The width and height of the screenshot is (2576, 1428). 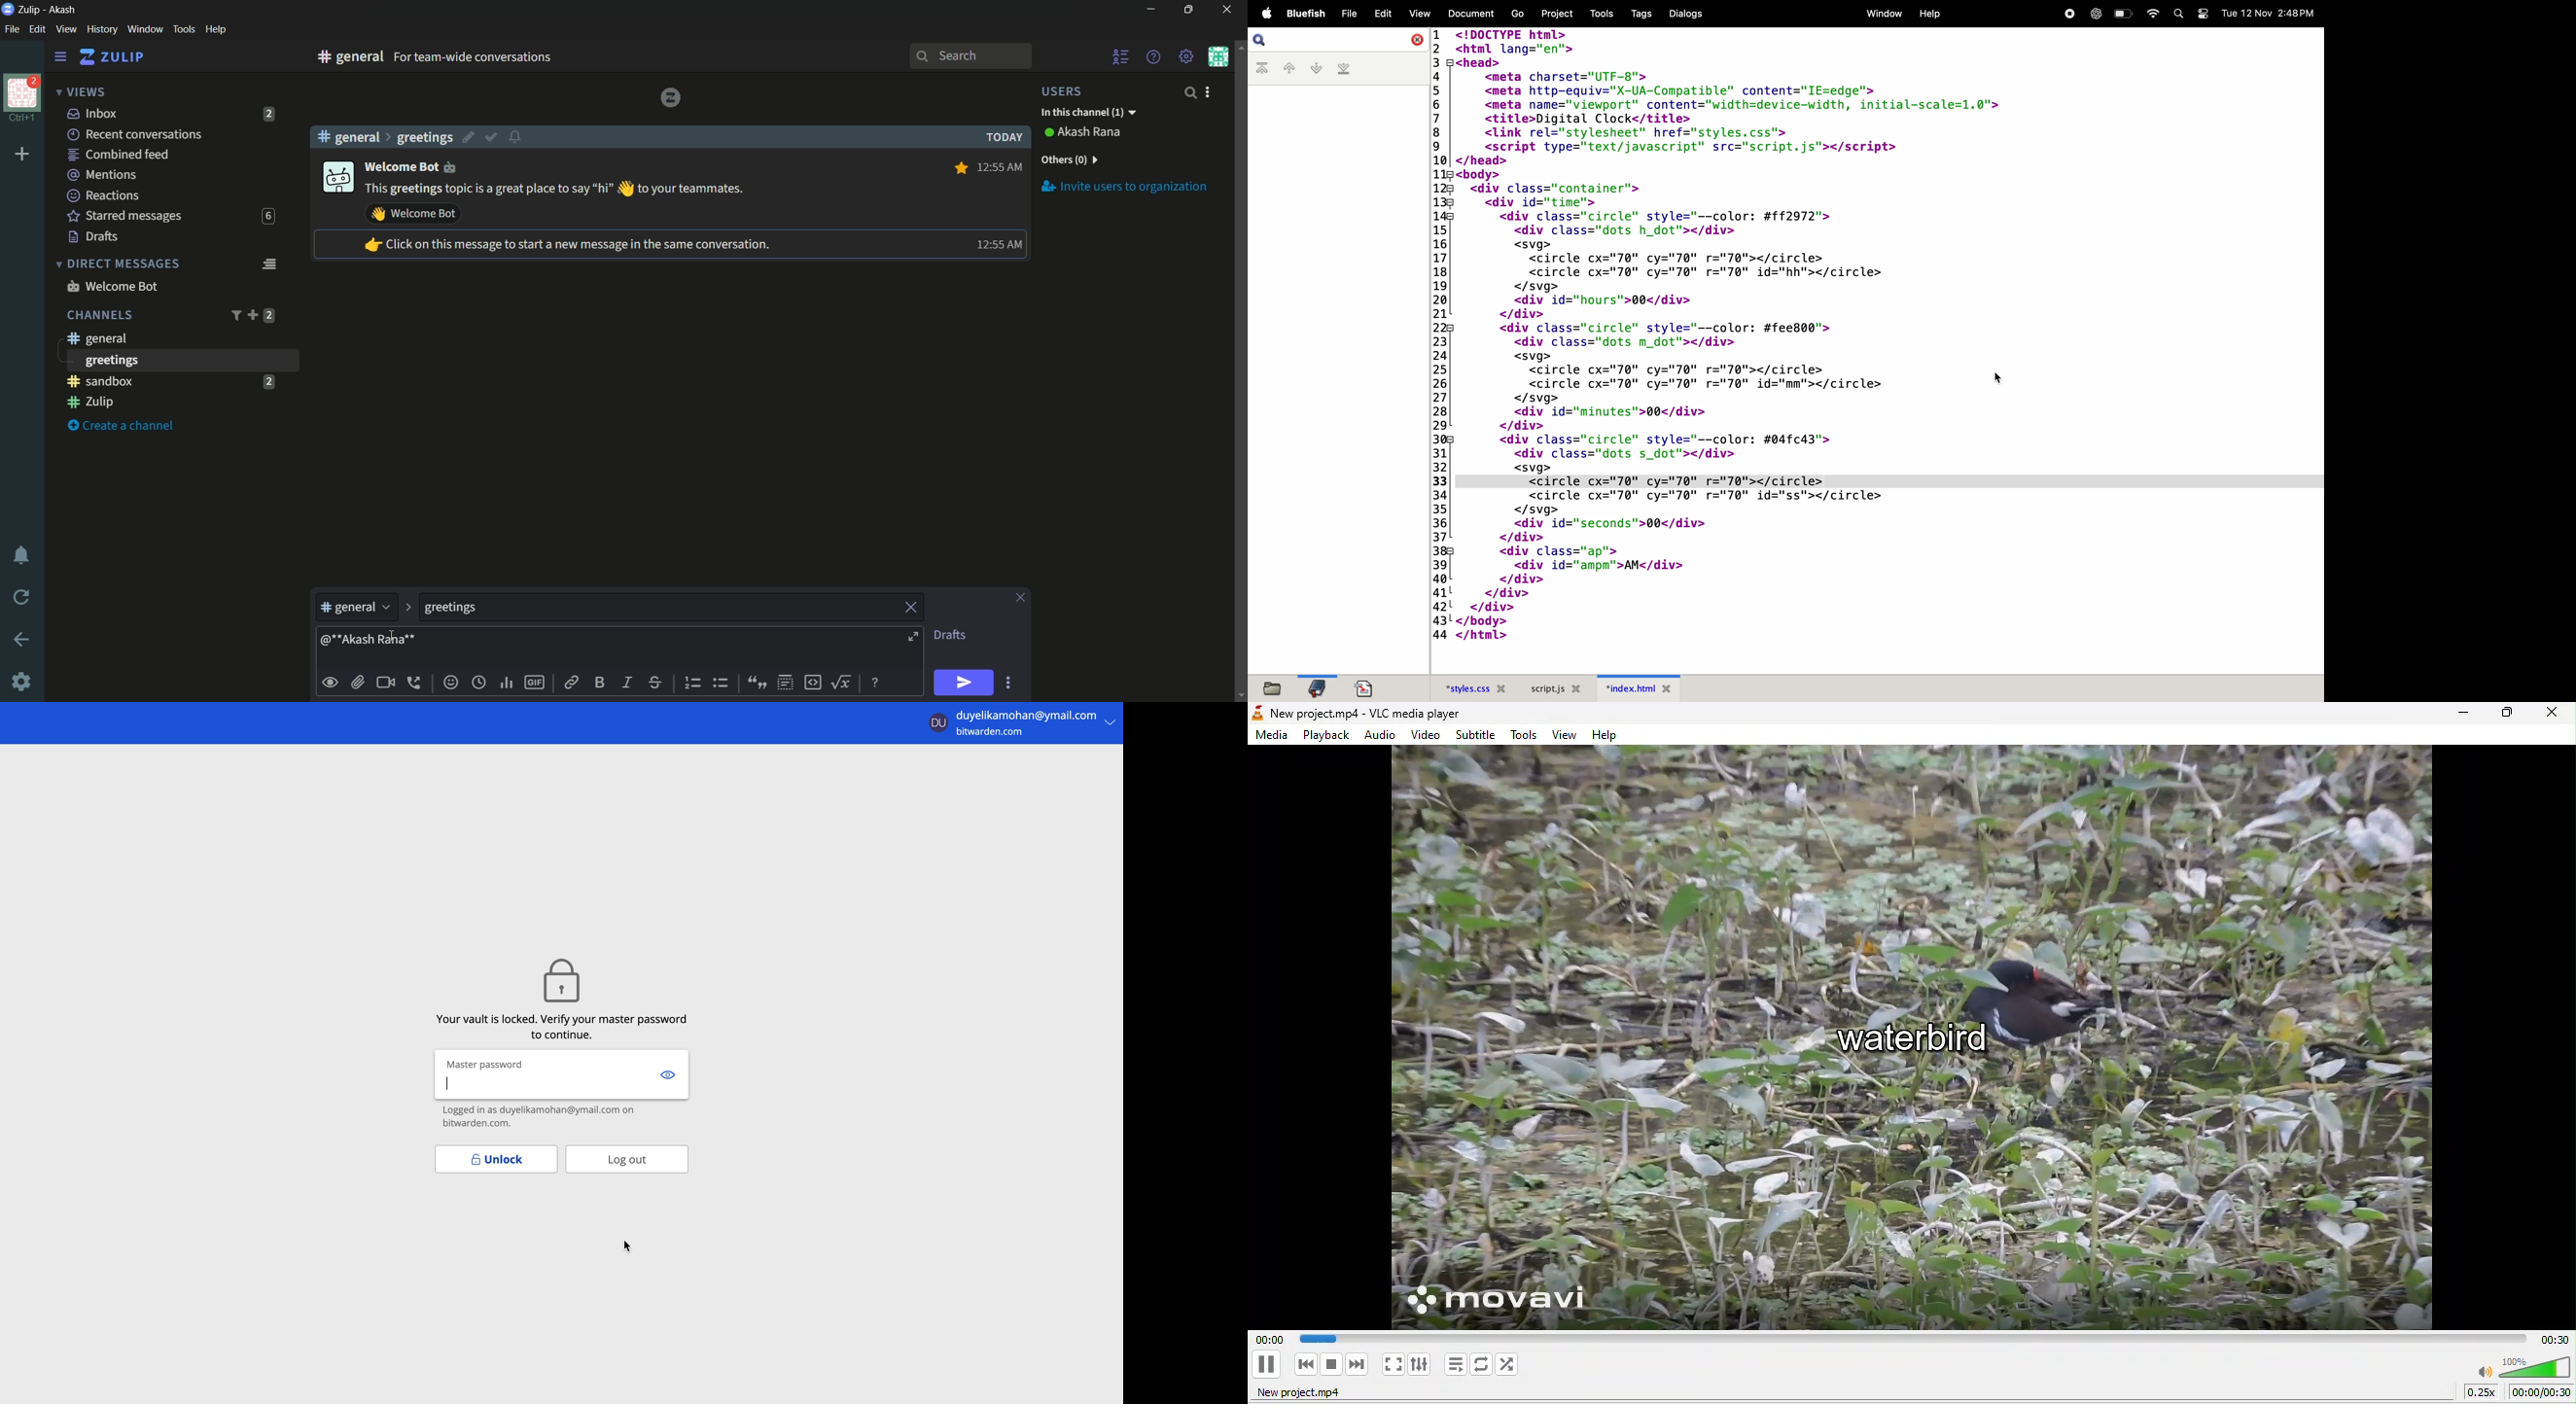 I want to click on scroll up, so click(x=1240, y=46).